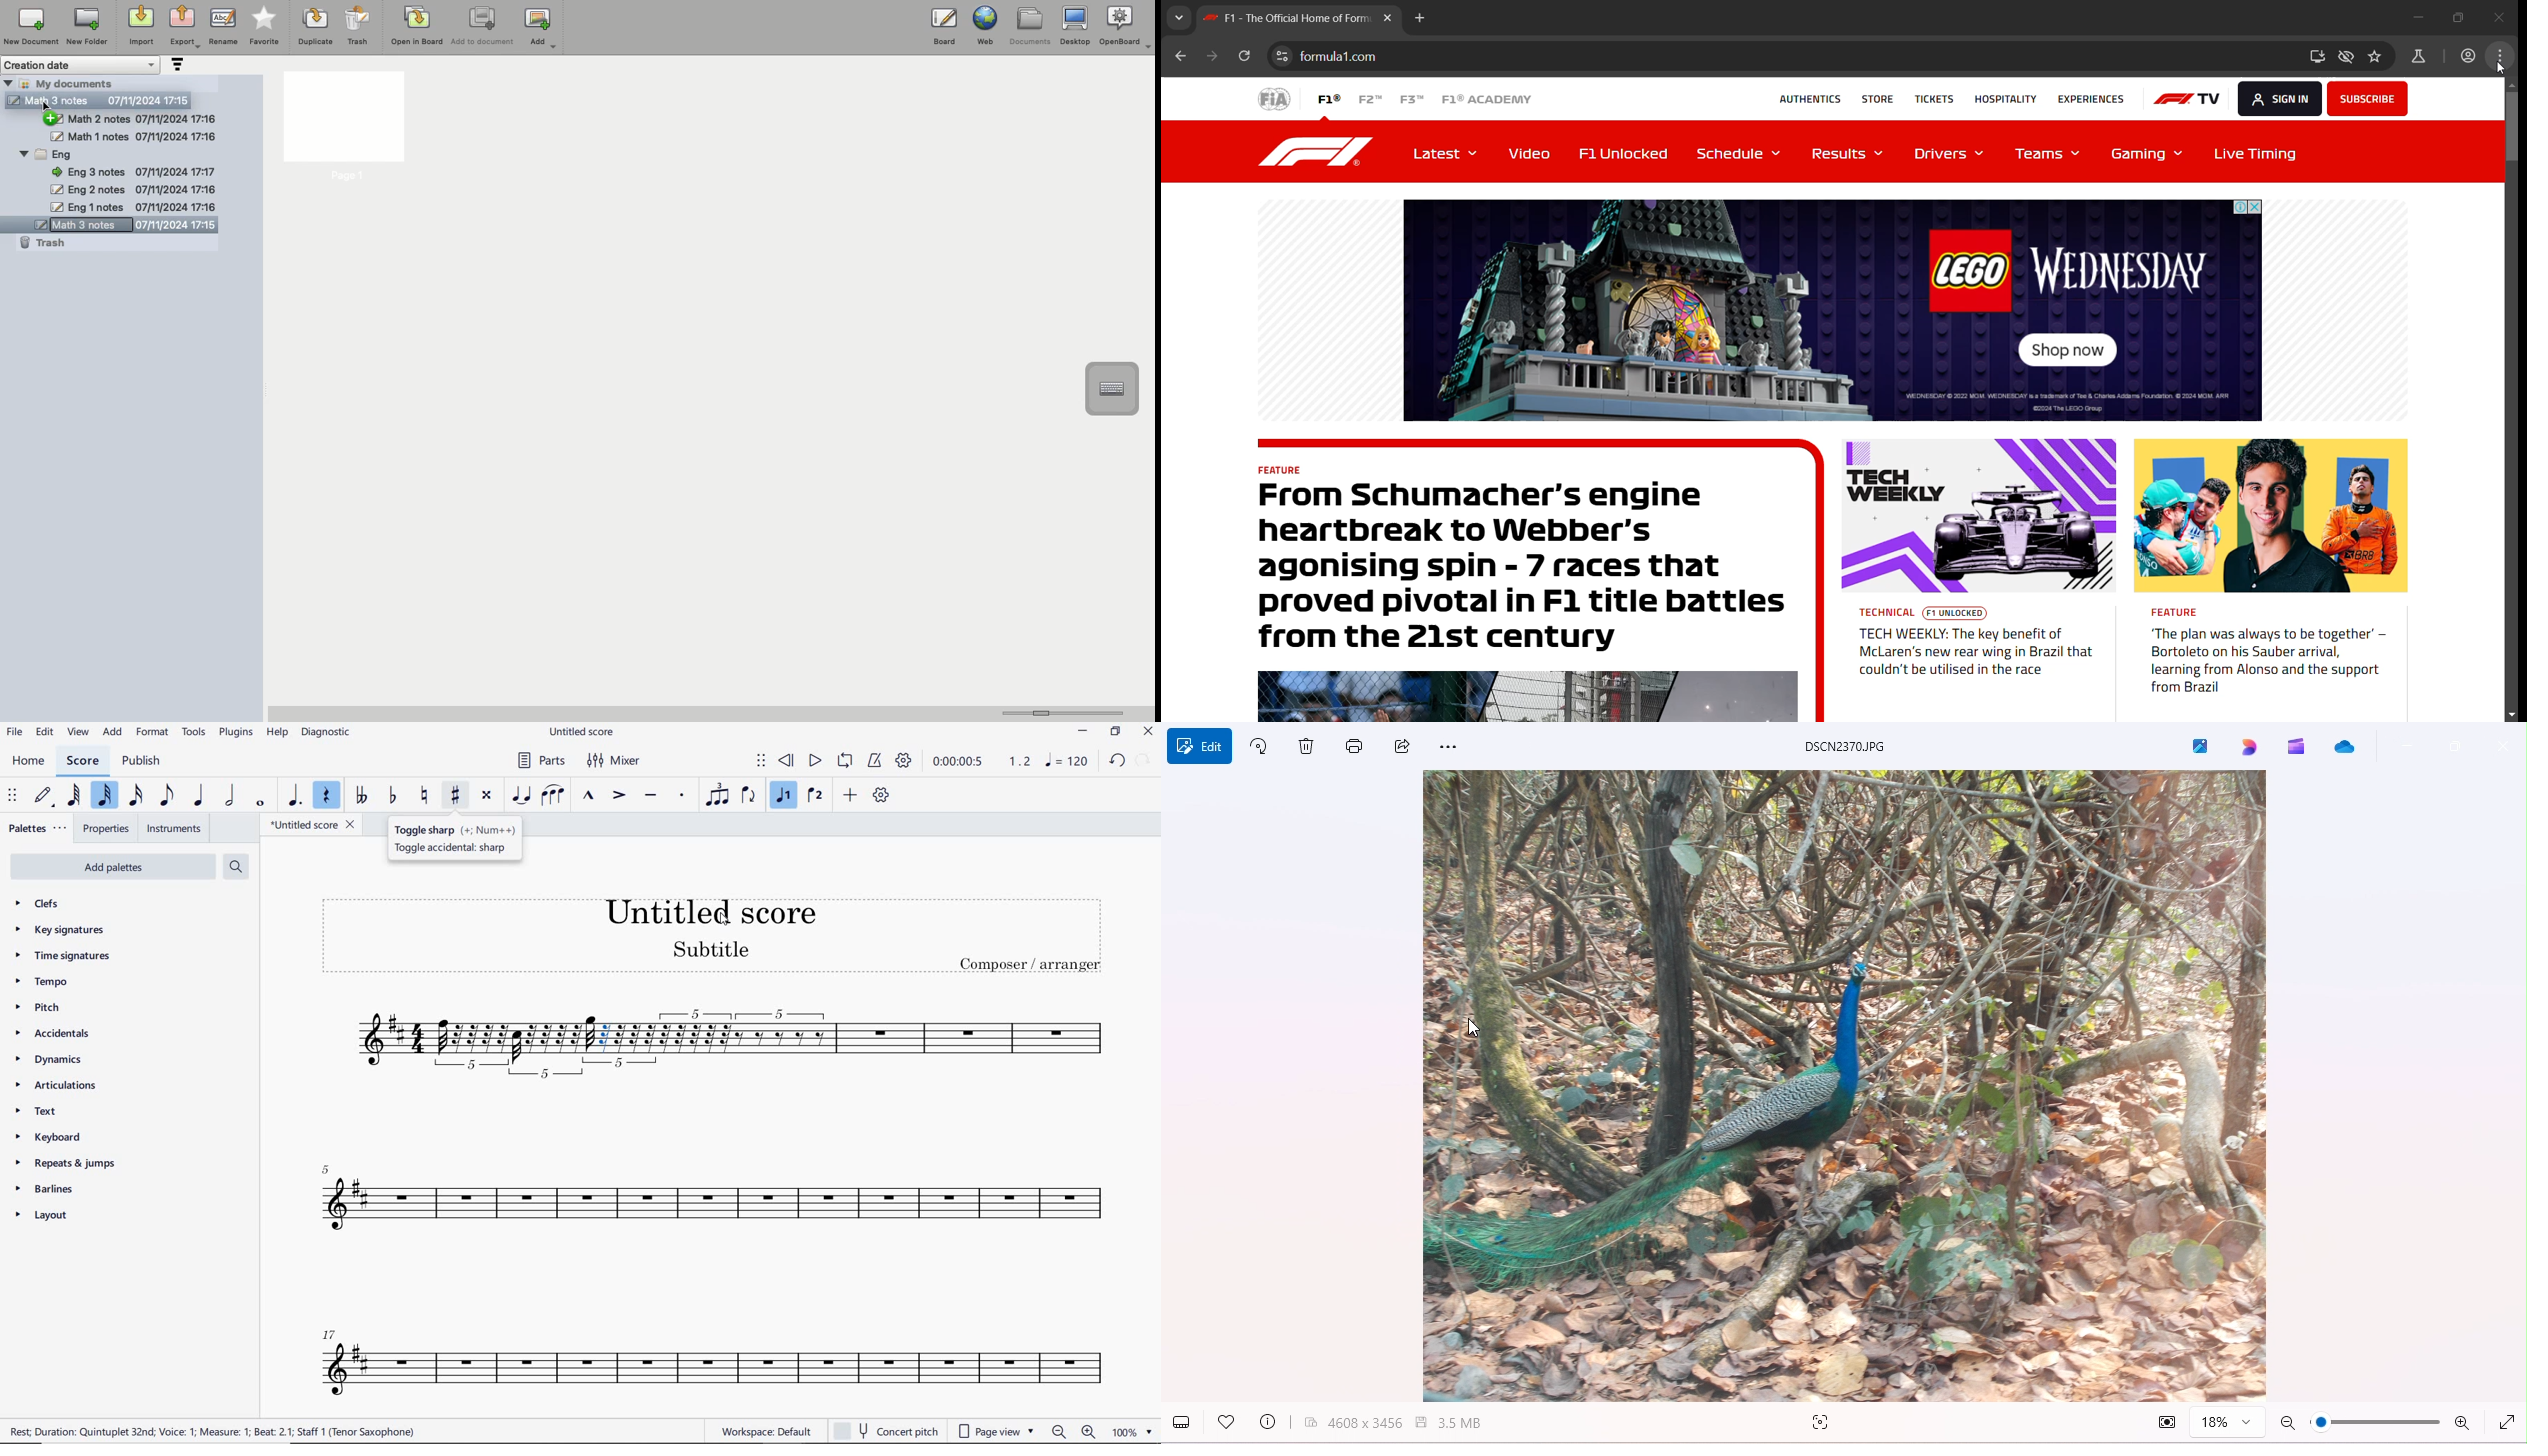  What do you see at coordinates (817, 796) in the screenshot?
I see `VOICE 2` at bounding box center [817, 796].